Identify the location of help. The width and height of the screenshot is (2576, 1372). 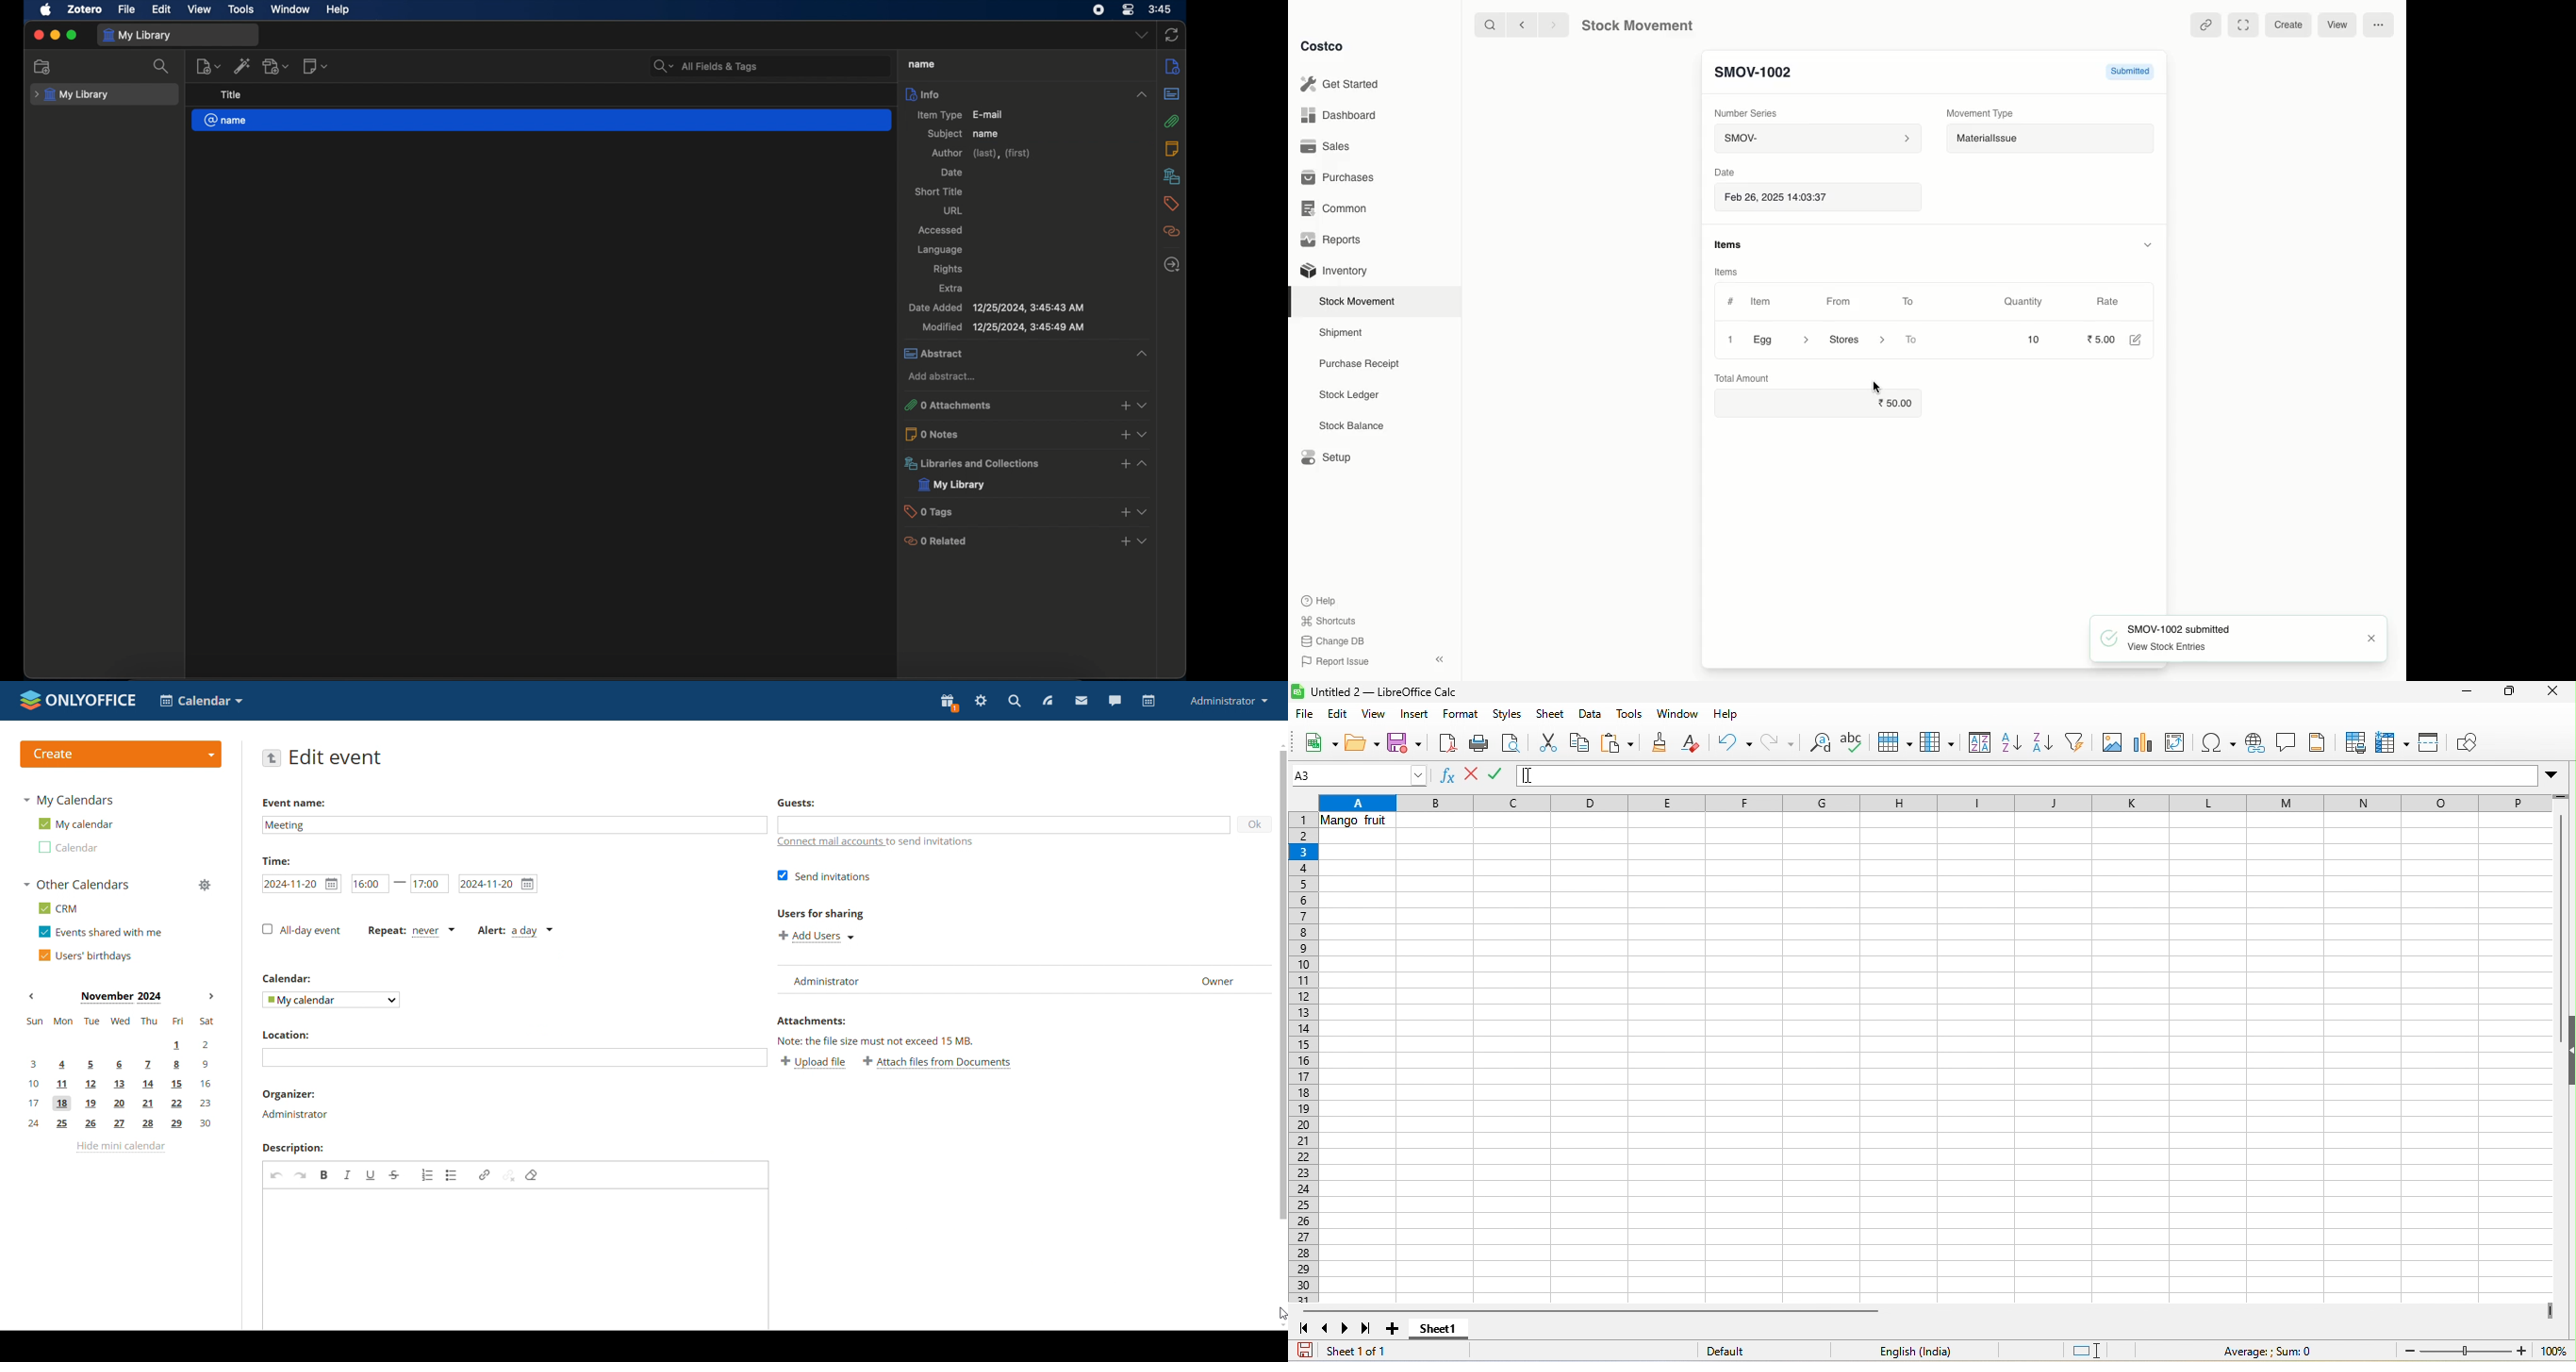
(1726, 718).